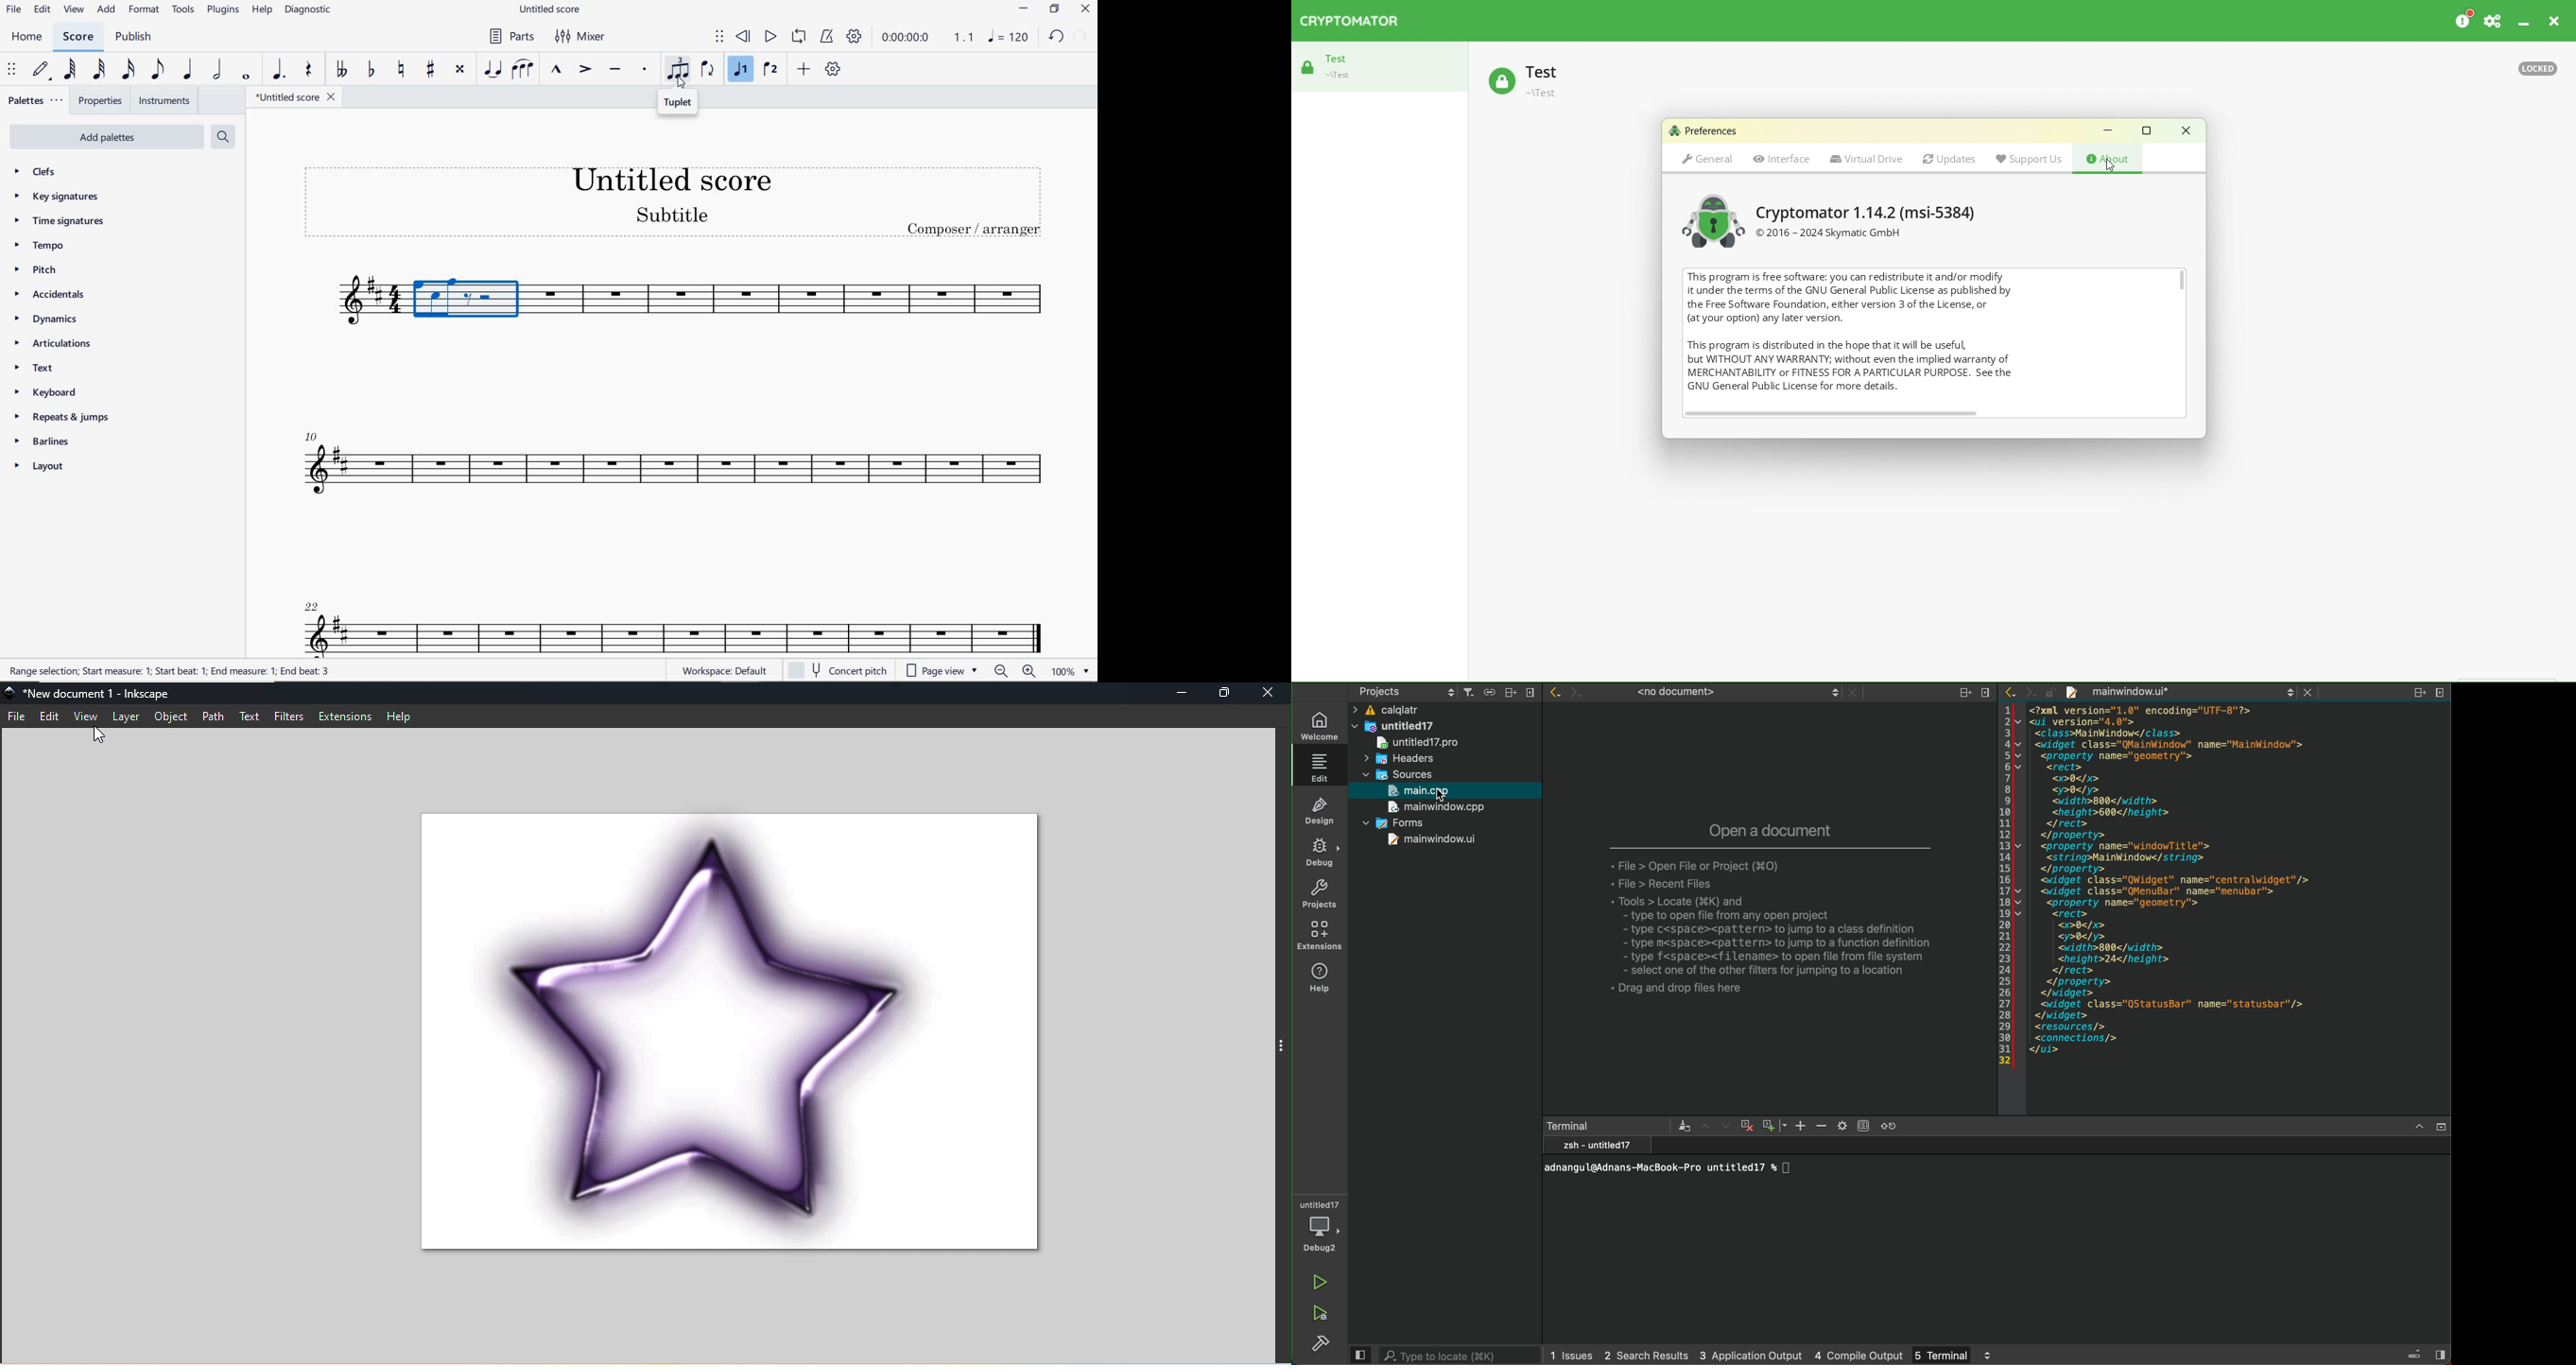 The height and width of the screenshot is (1372, 2576). What do you see at coordinates (2439, 693) in the screenshot?
I see `remove split` at bounding box center [2439, 693].